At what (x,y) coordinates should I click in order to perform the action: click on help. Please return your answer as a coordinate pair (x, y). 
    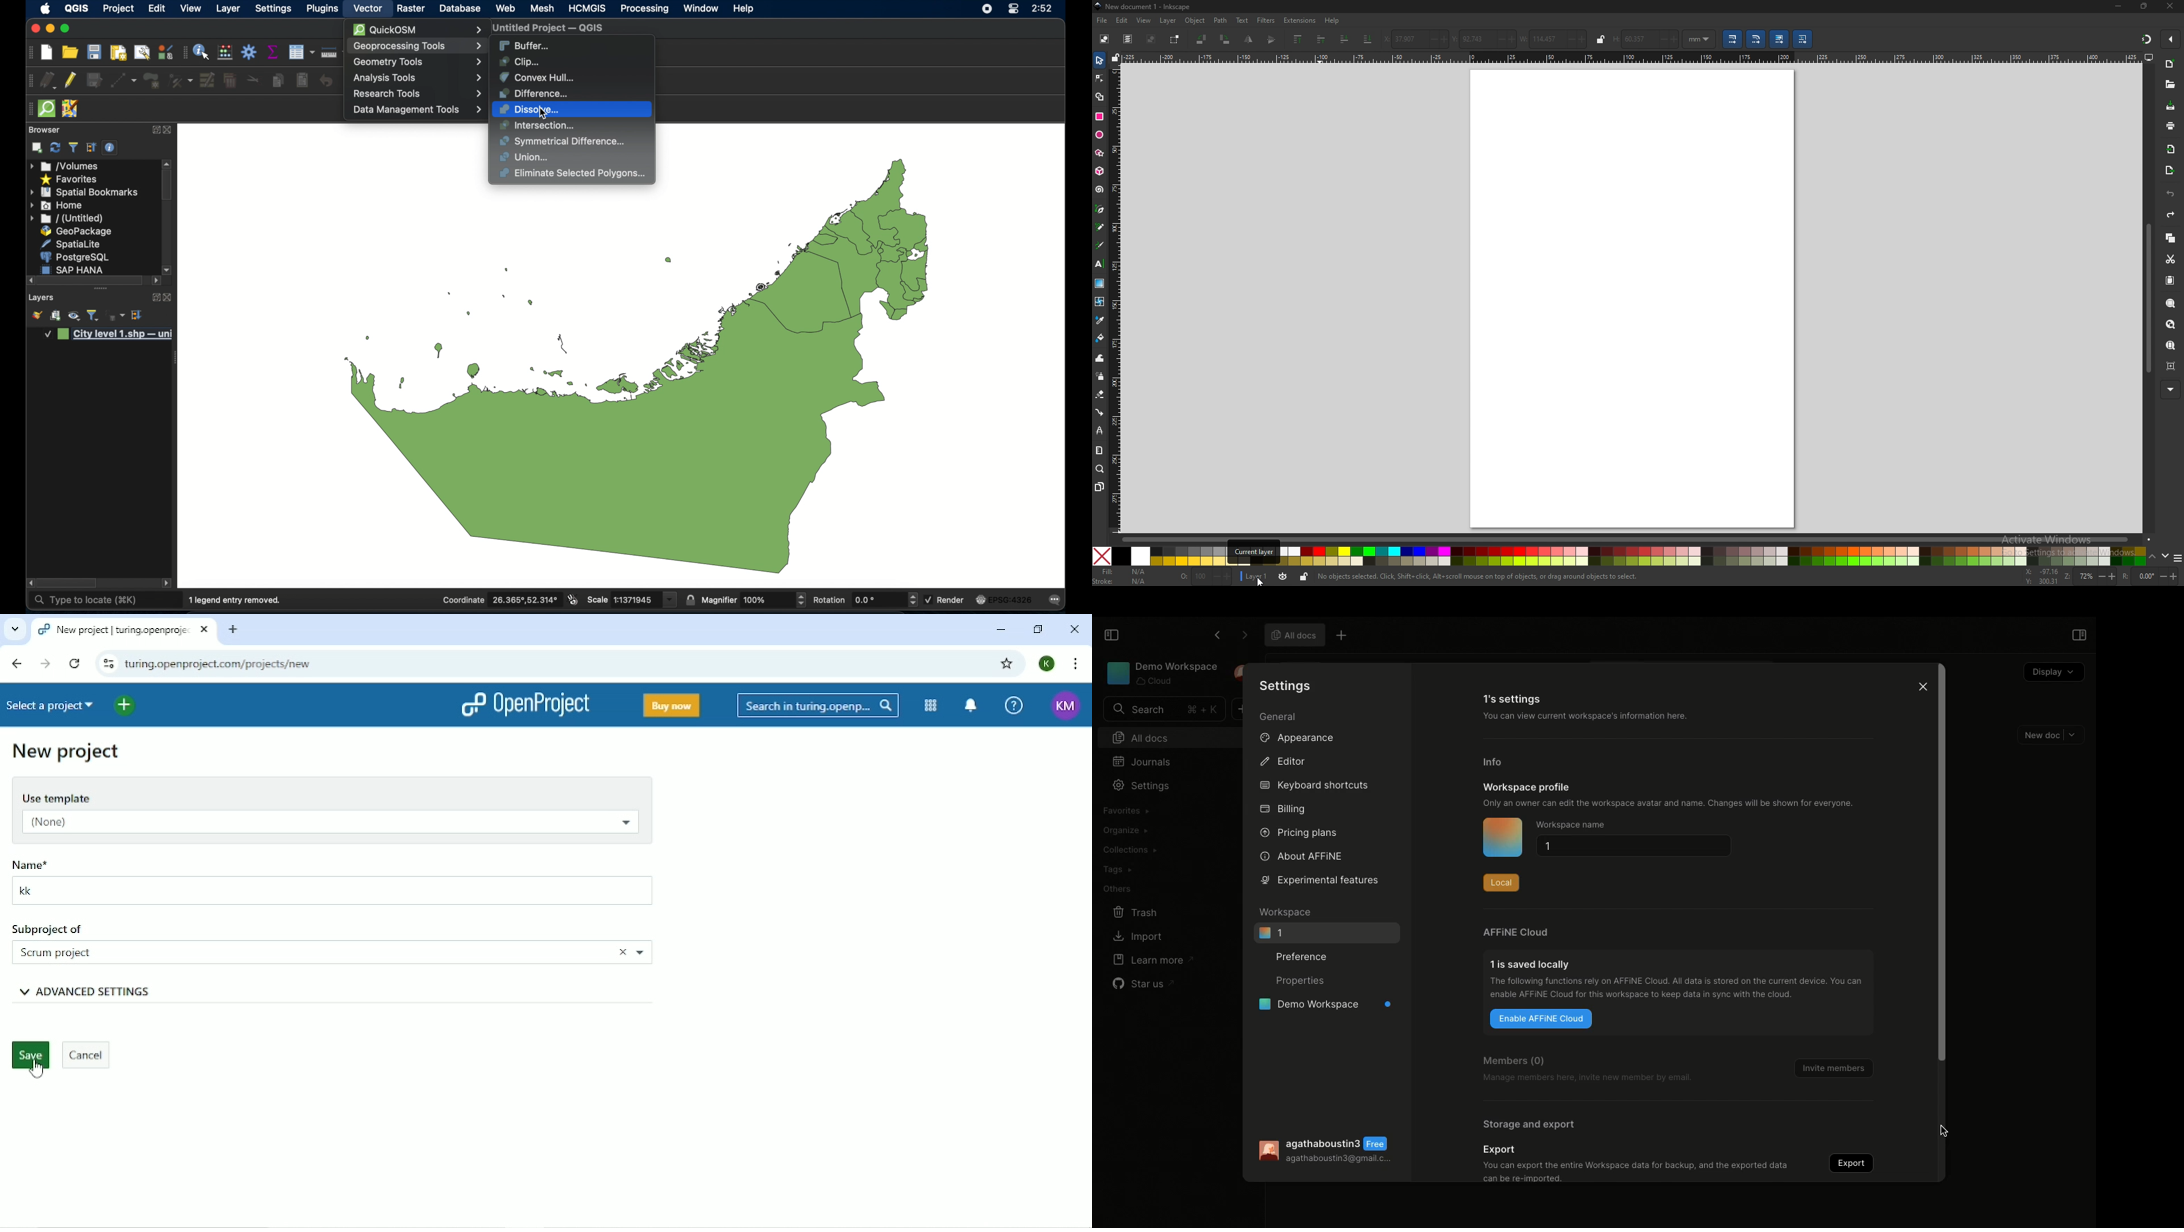
    Looking at the image, I should click on (745, 9).